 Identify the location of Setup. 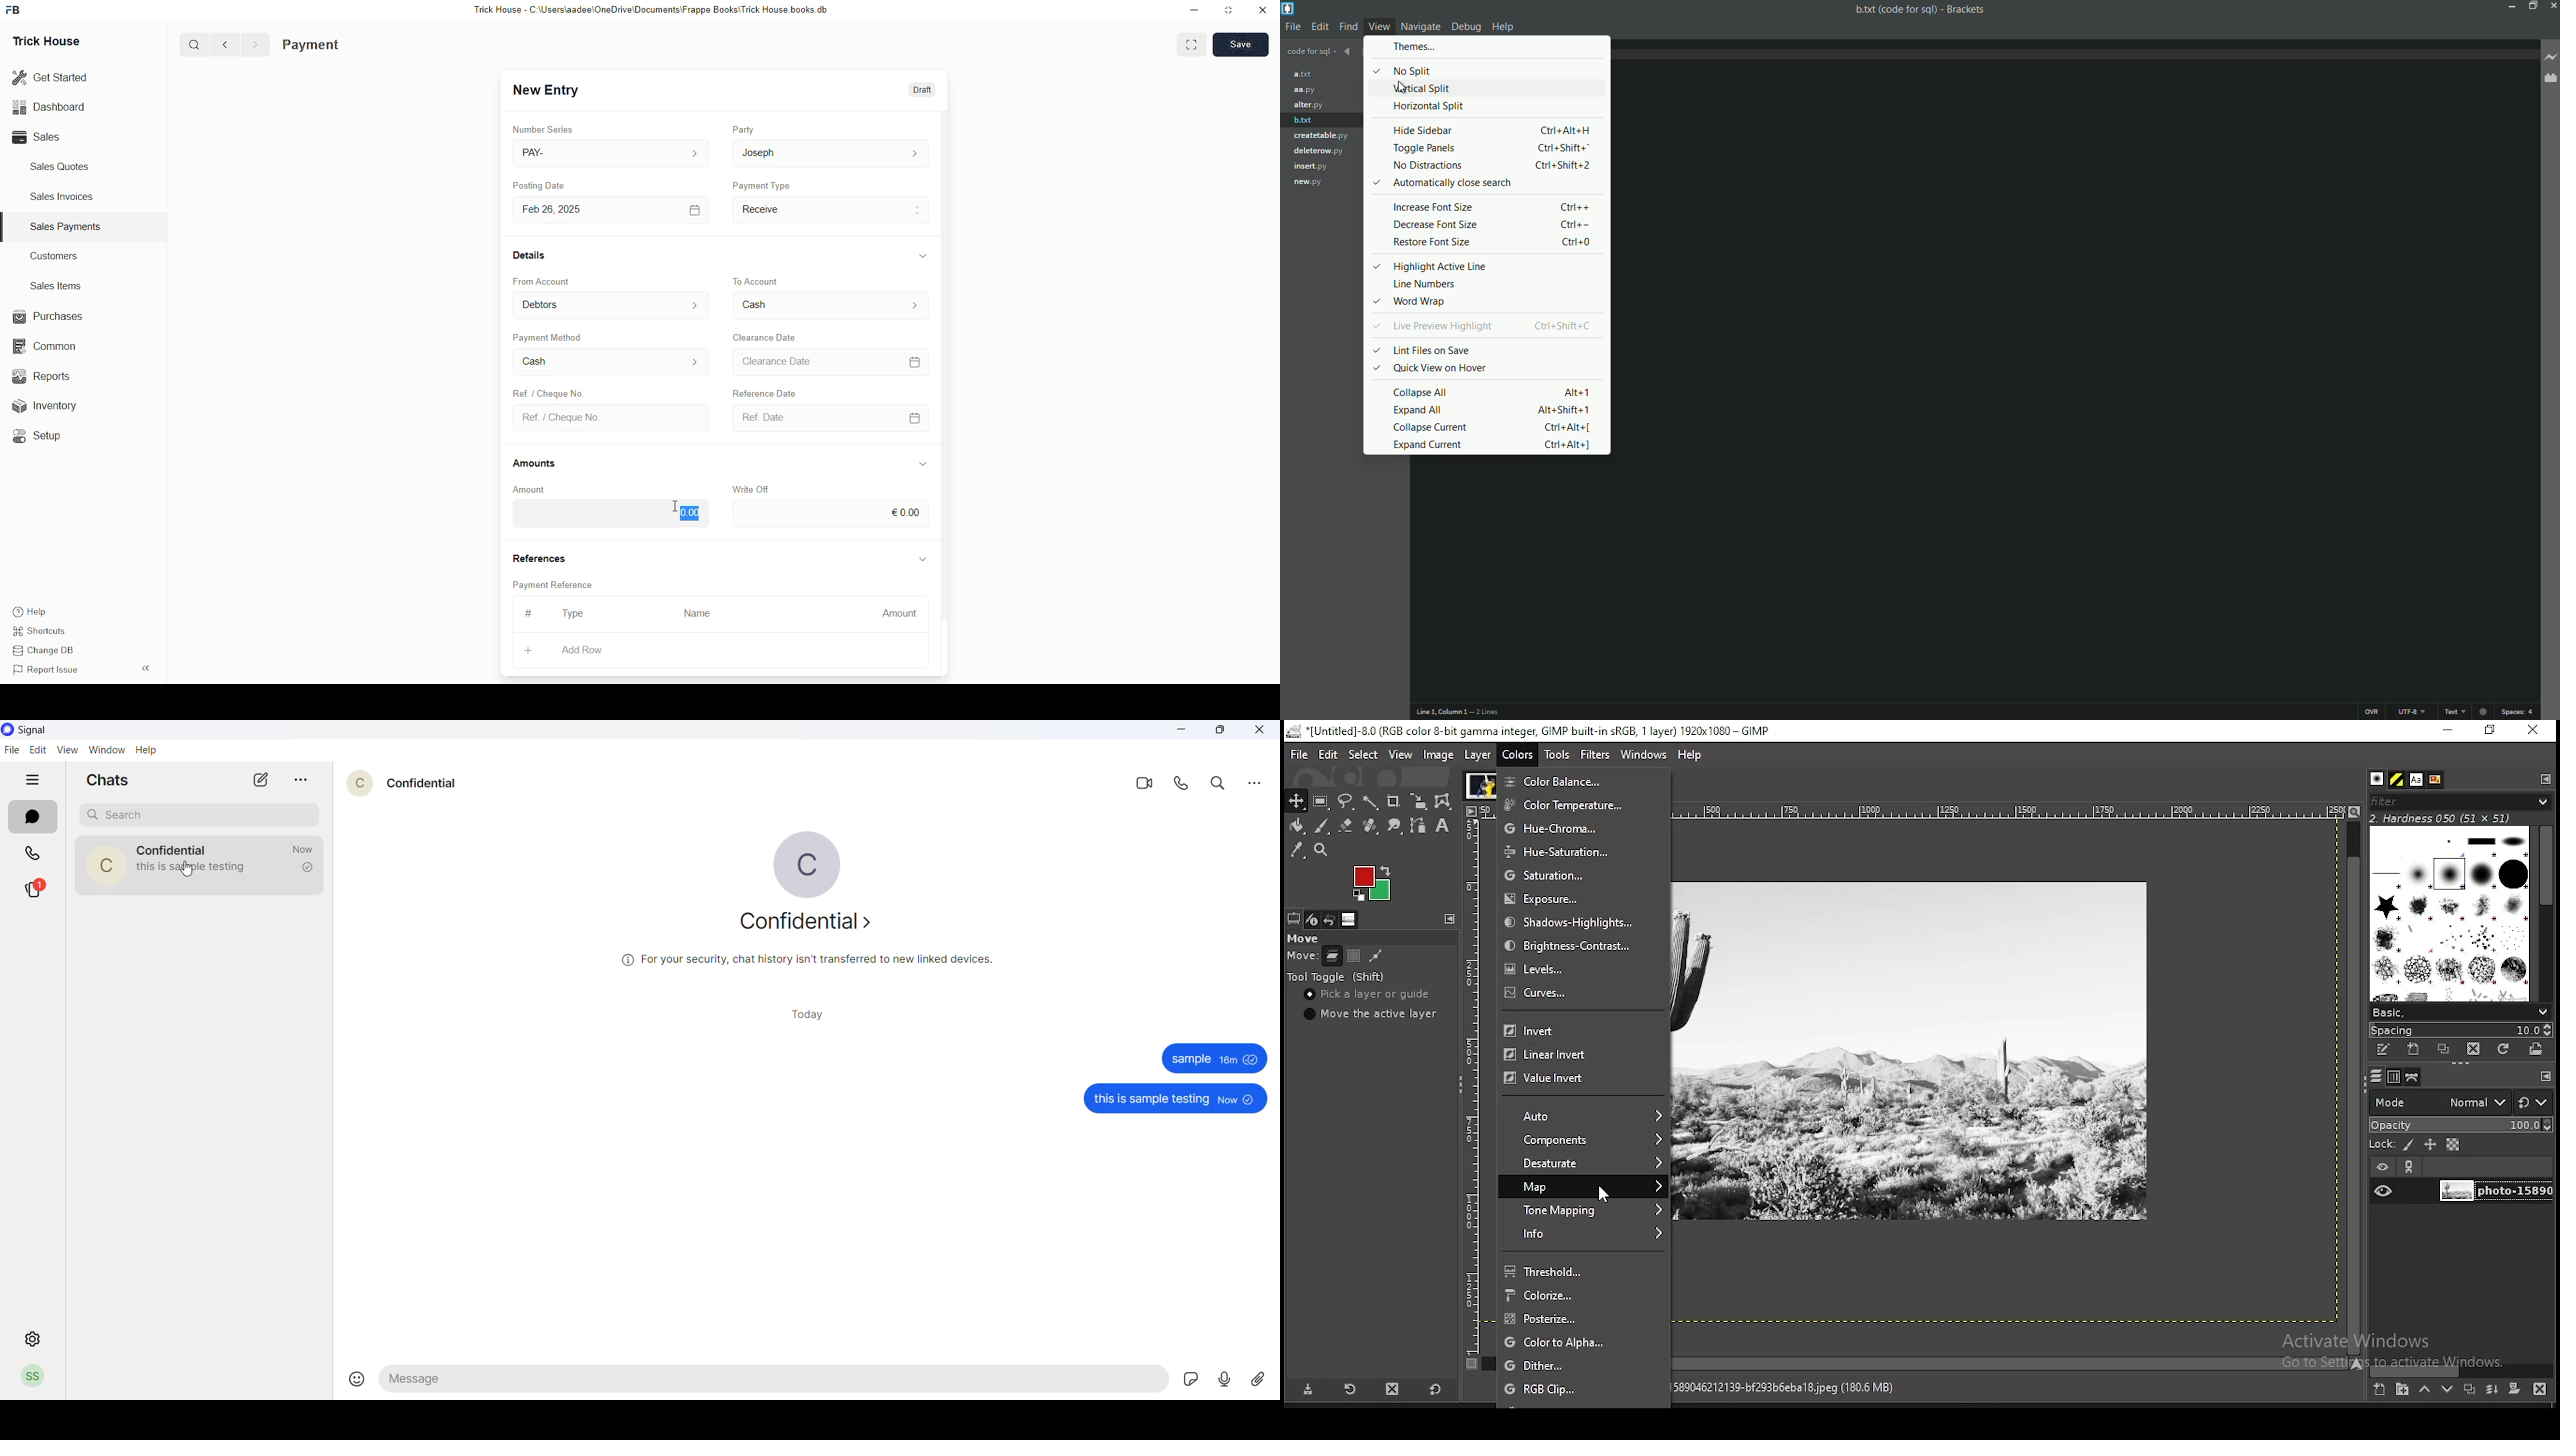
(43, 438).